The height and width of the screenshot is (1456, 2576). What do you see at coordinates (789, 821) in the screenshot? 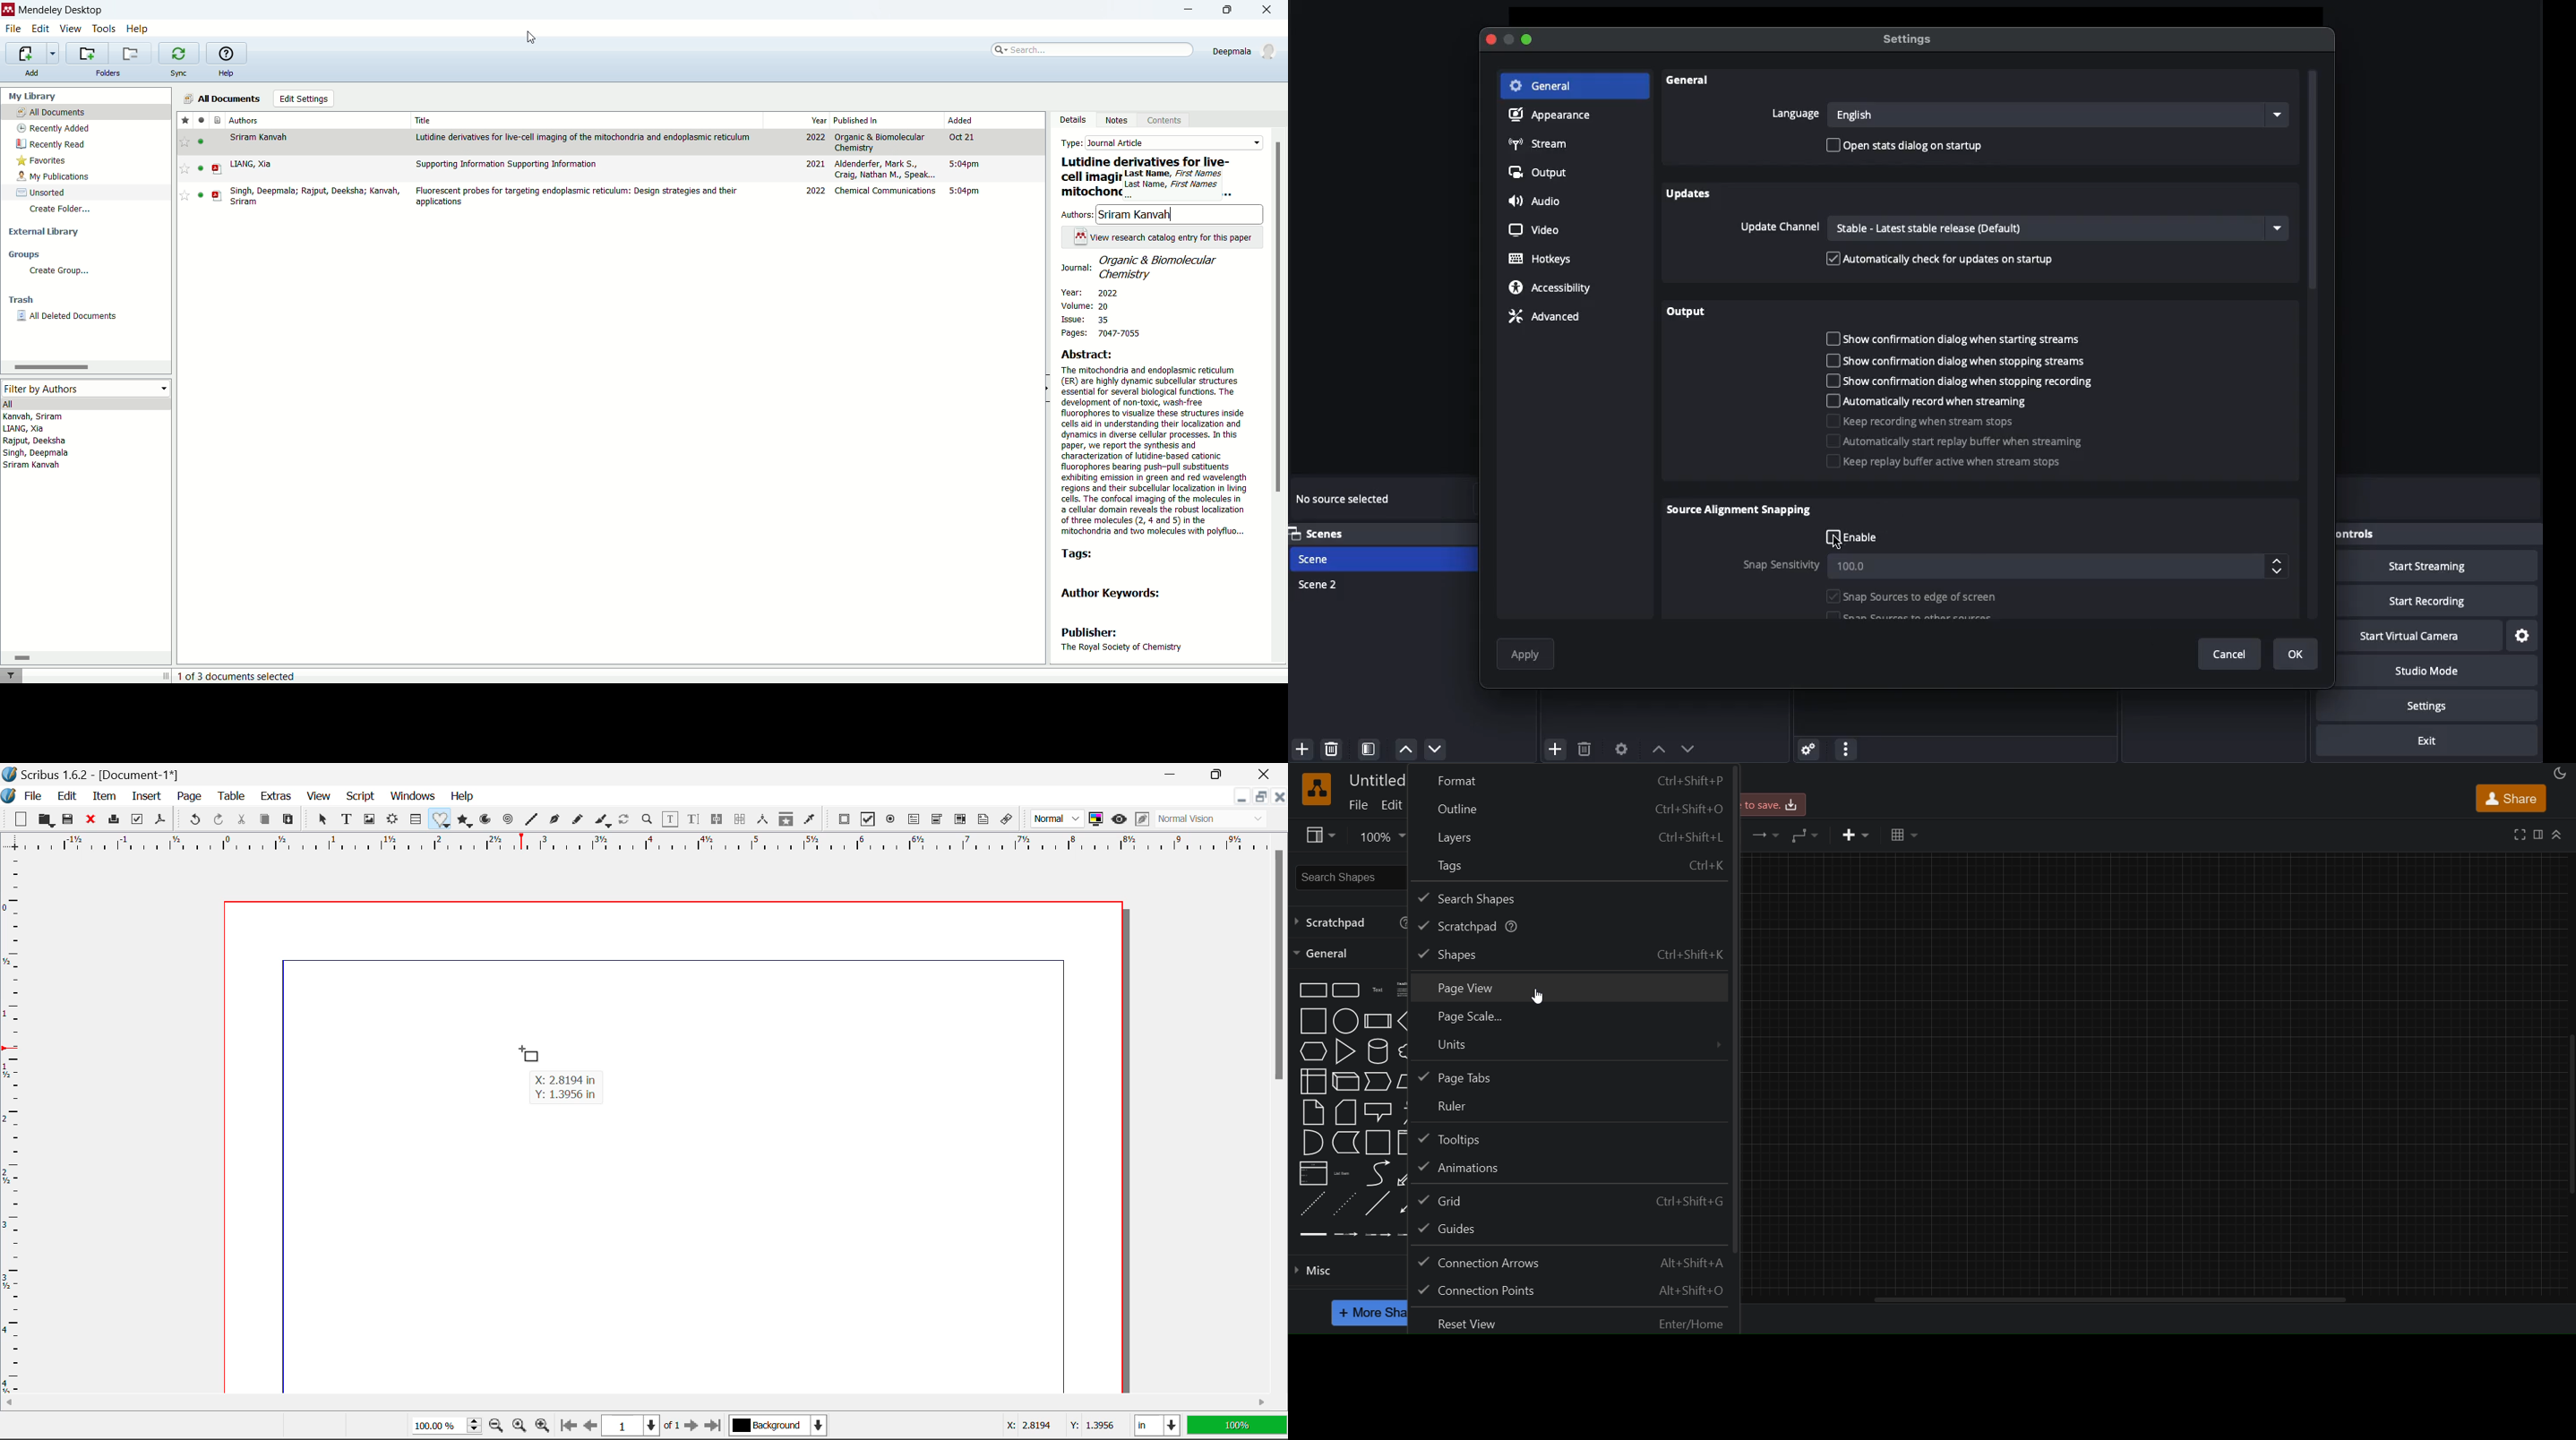
I see `Copy Item Properties` at bounding box center [789, 821].